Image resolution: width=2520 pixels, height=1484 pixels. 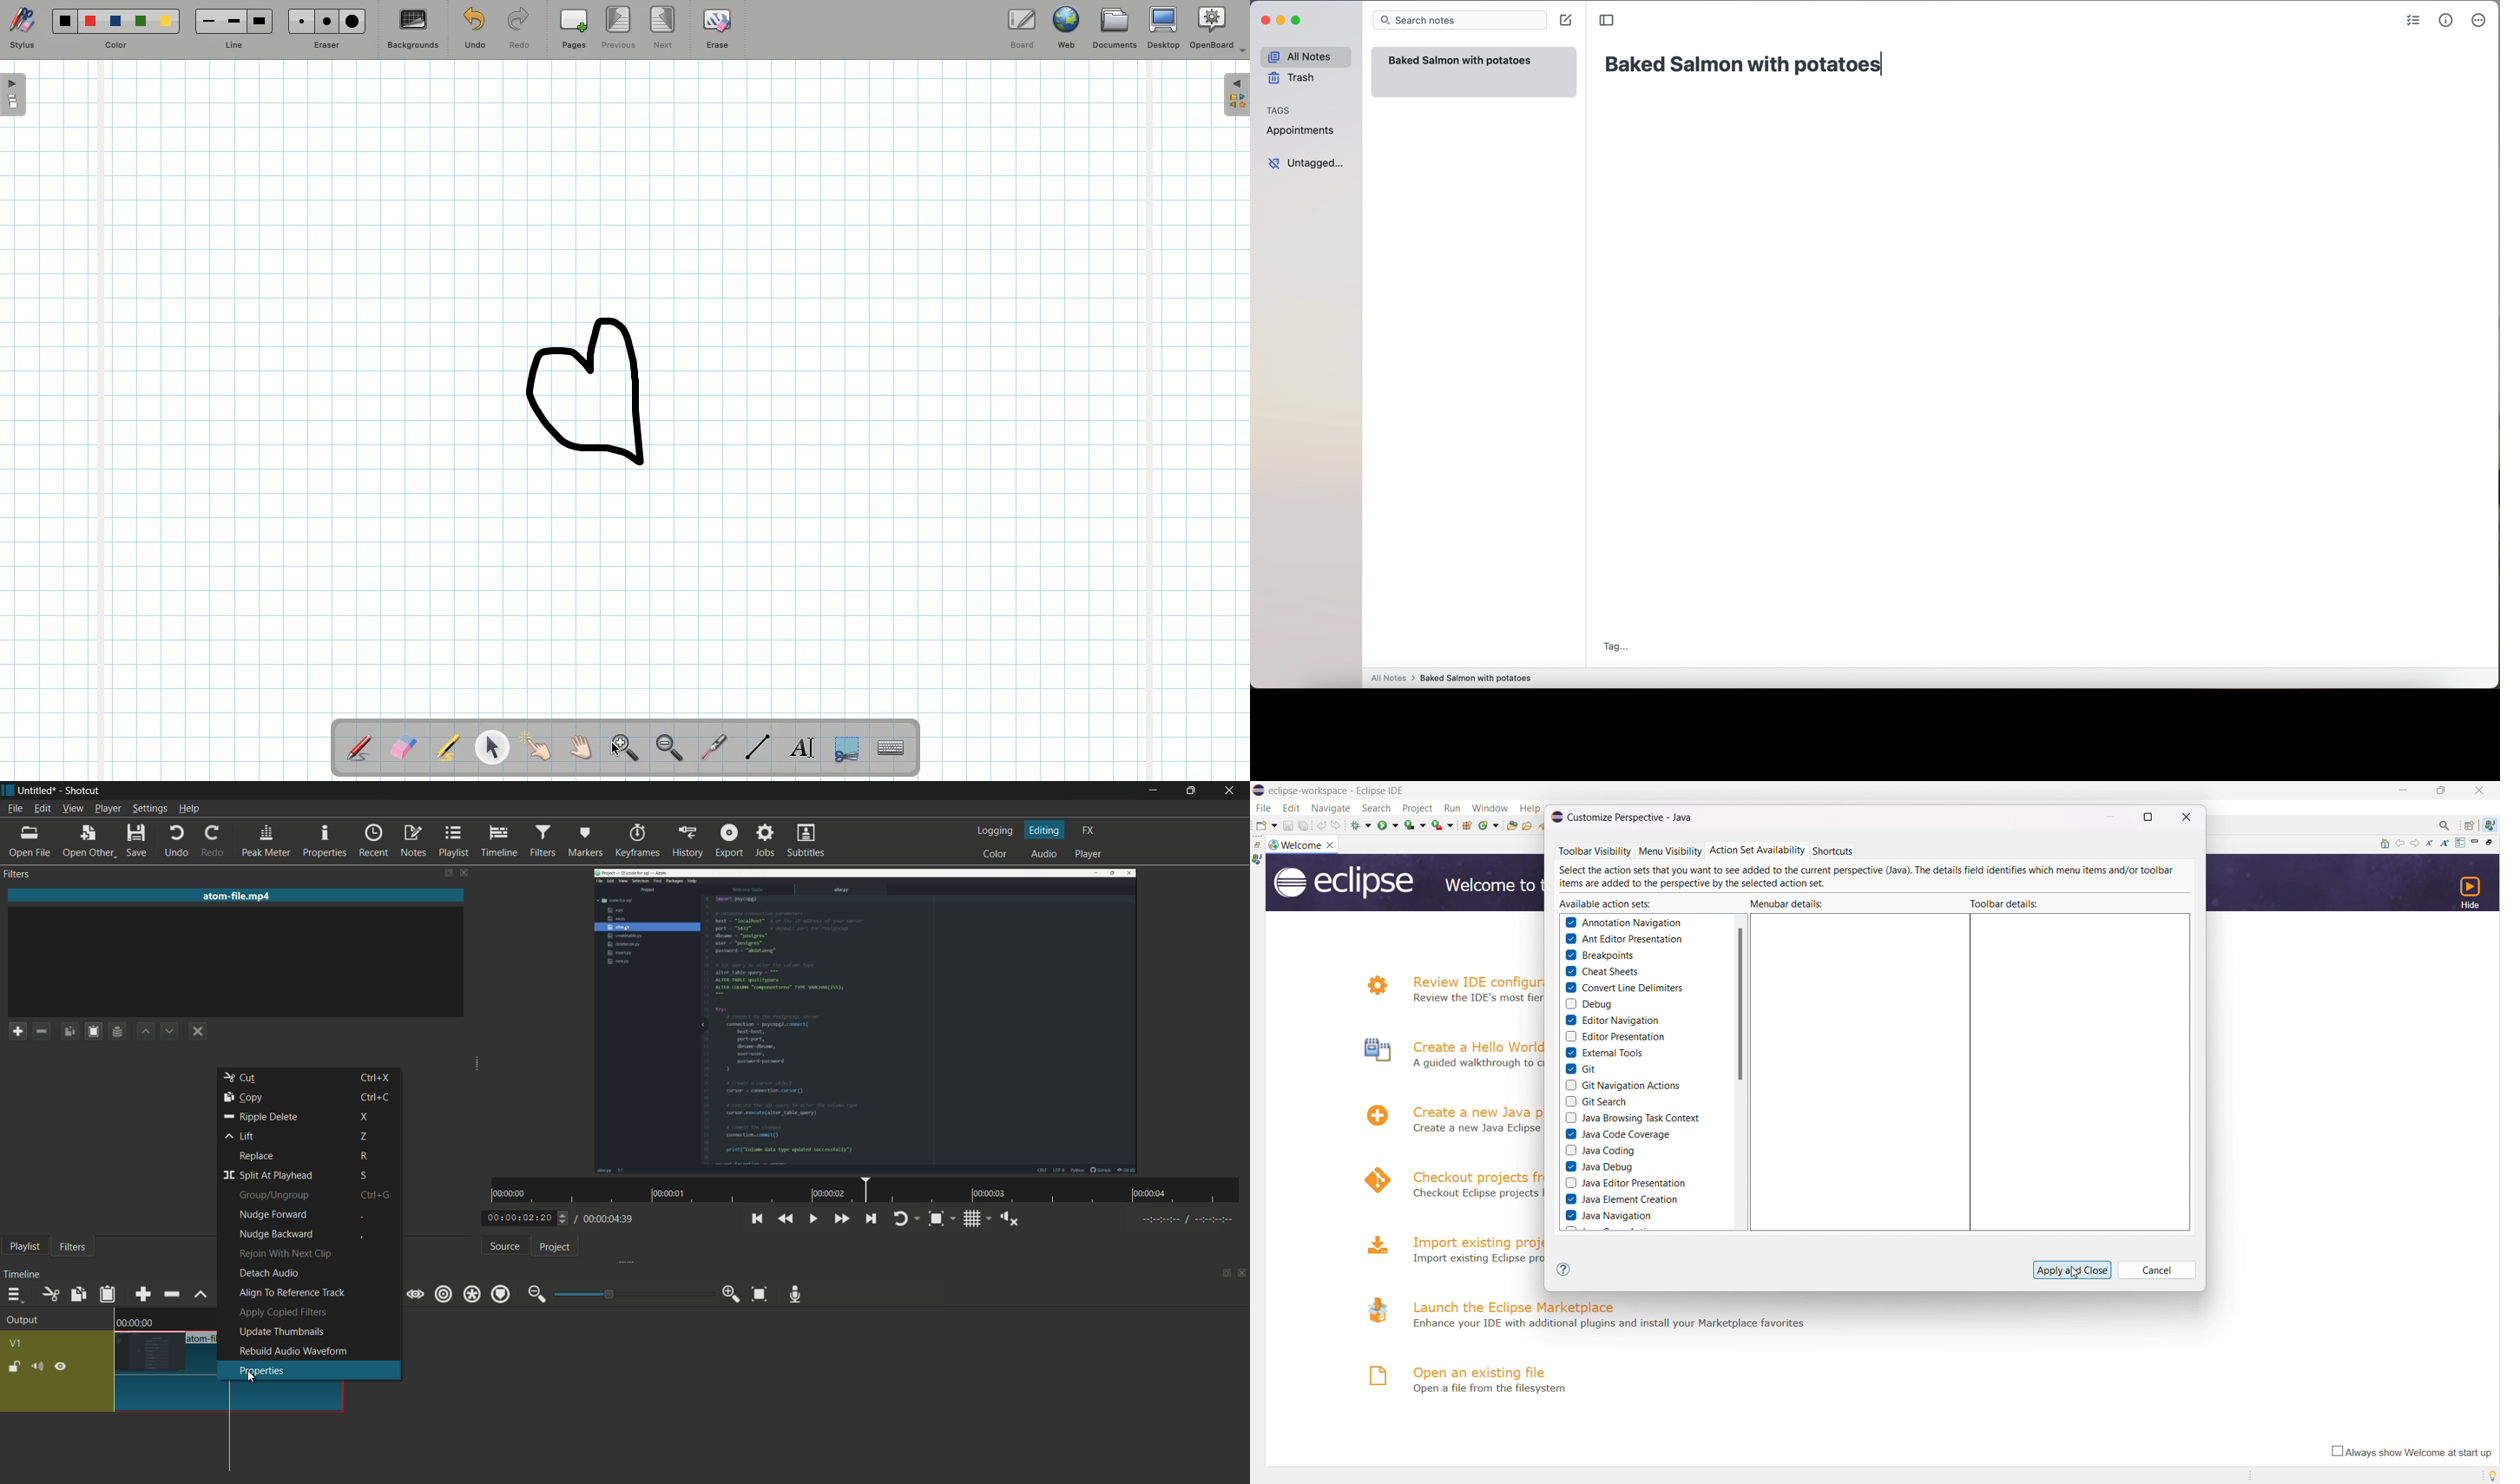 I want to click on Backgrounds, so click(x=413, y=29).